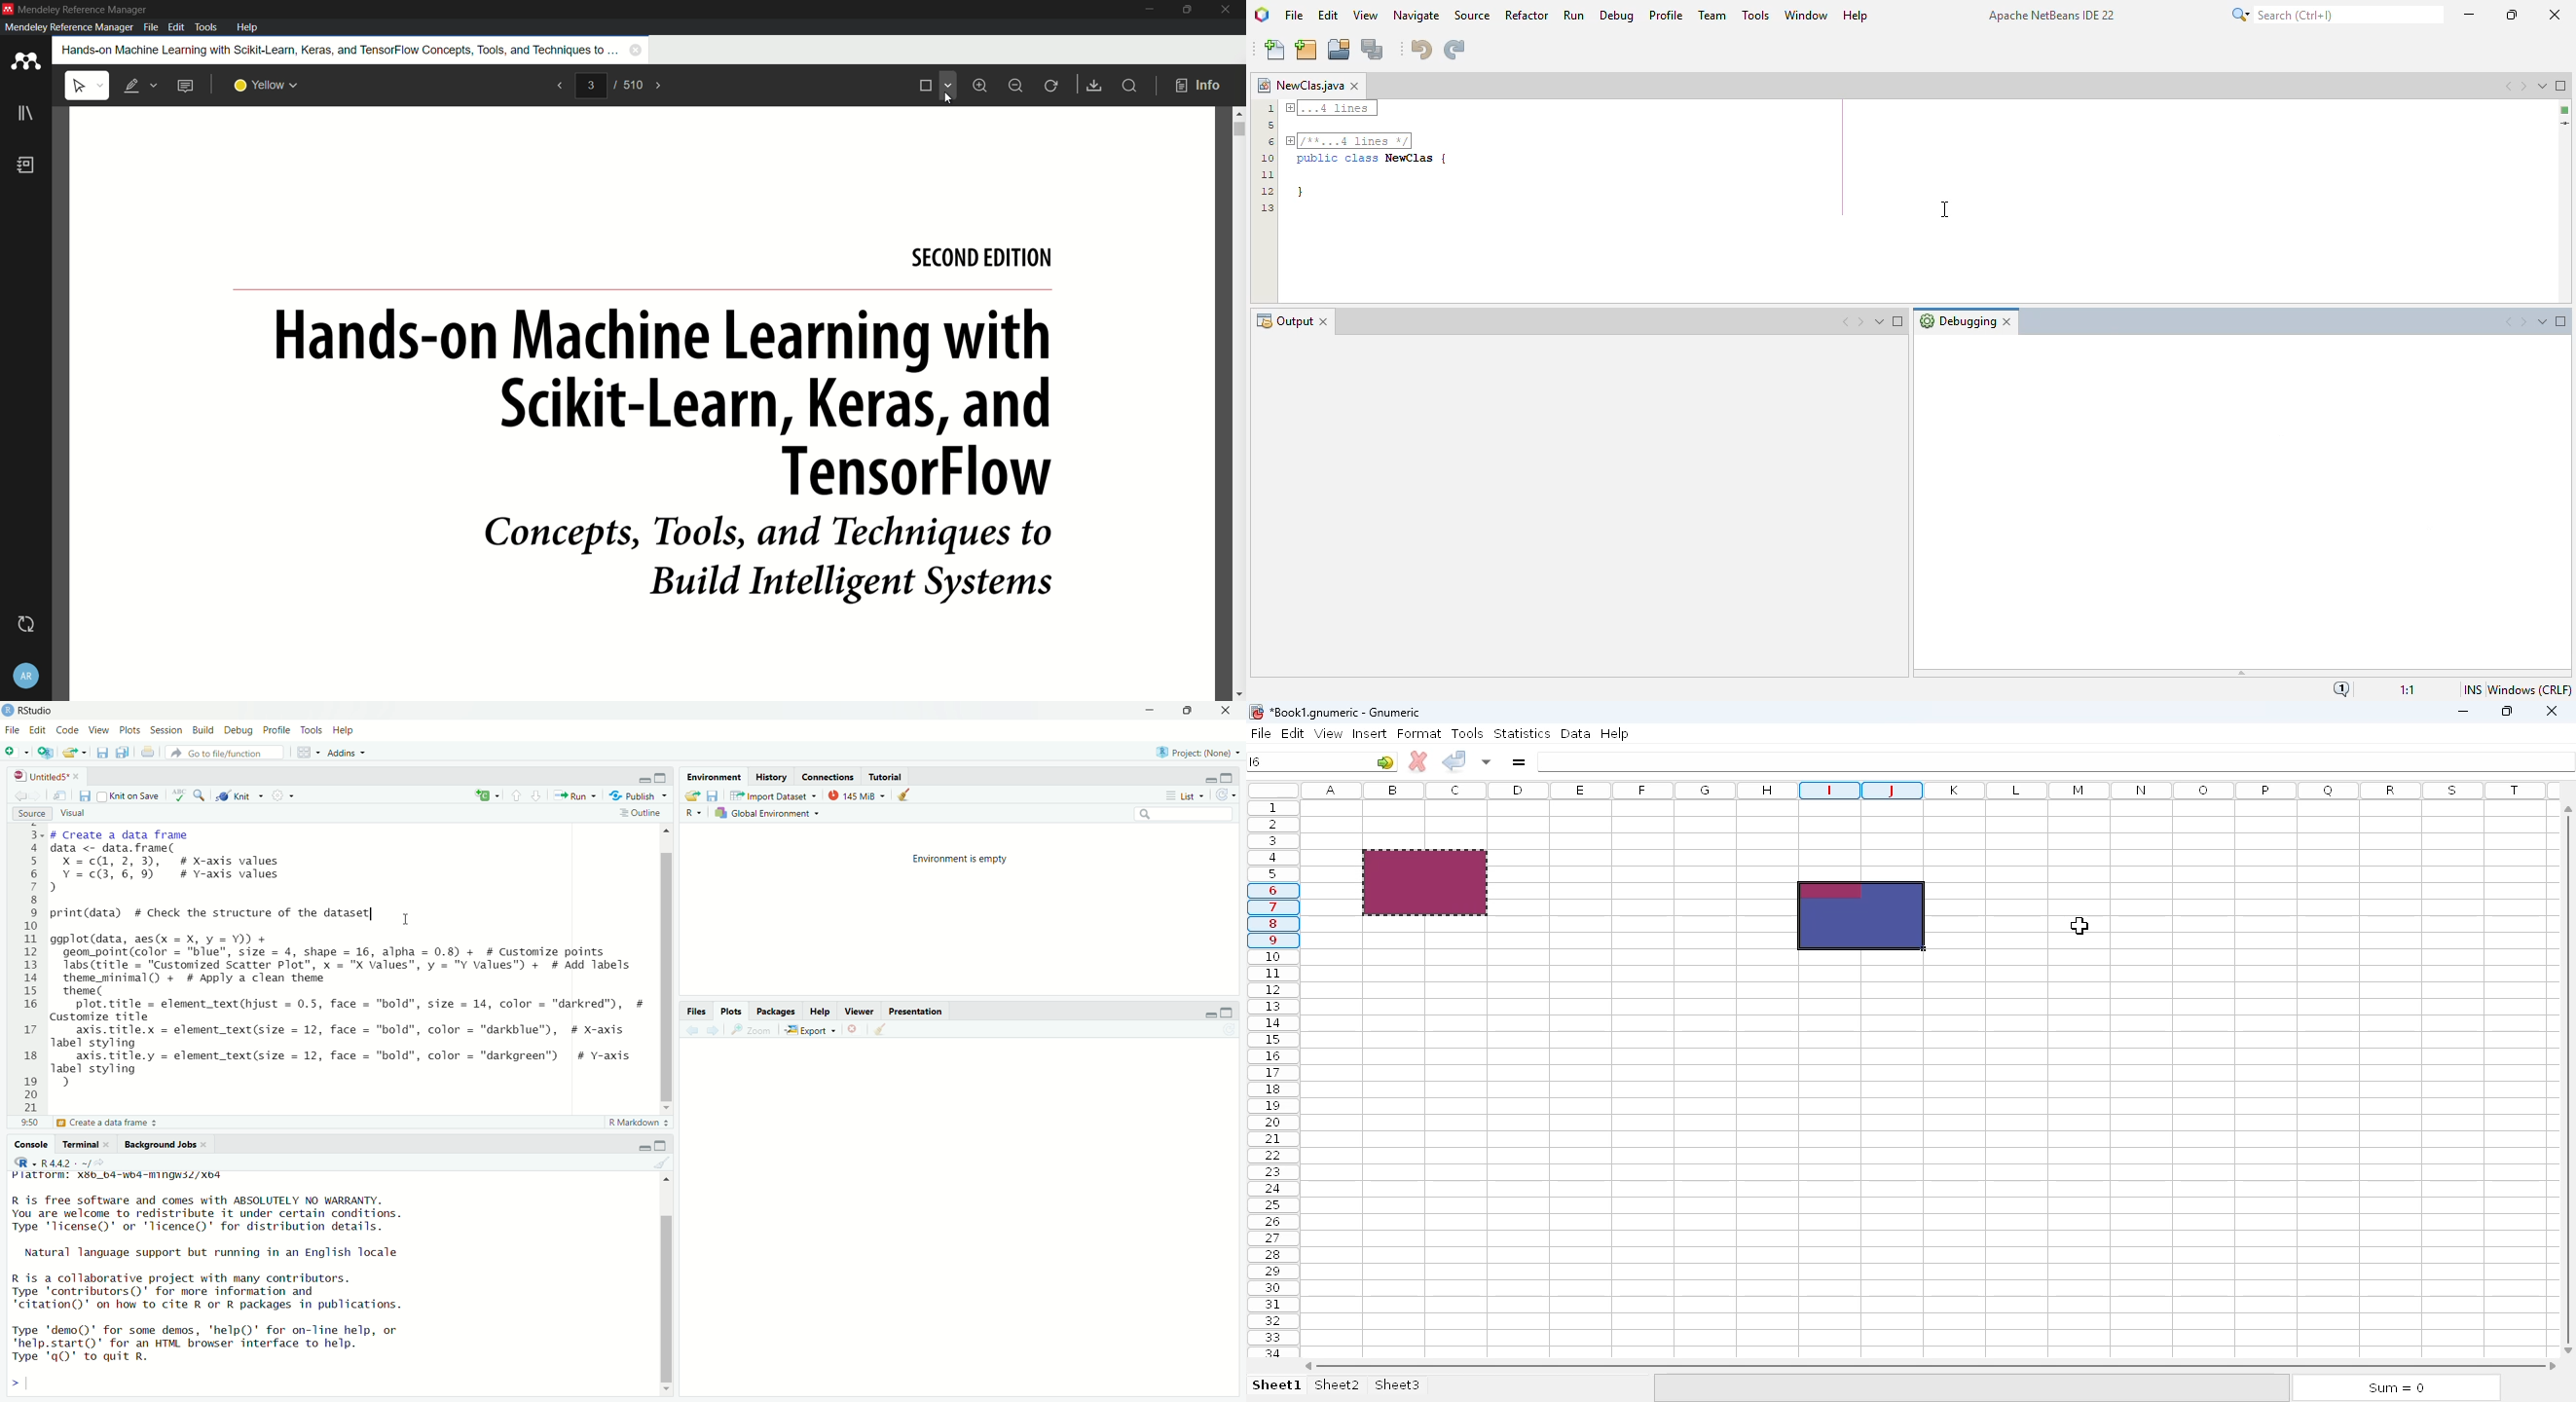 Image resolution: width=2576 pixels, height=1428 pixels. I want to click on Print the current file, so click(148, 752).